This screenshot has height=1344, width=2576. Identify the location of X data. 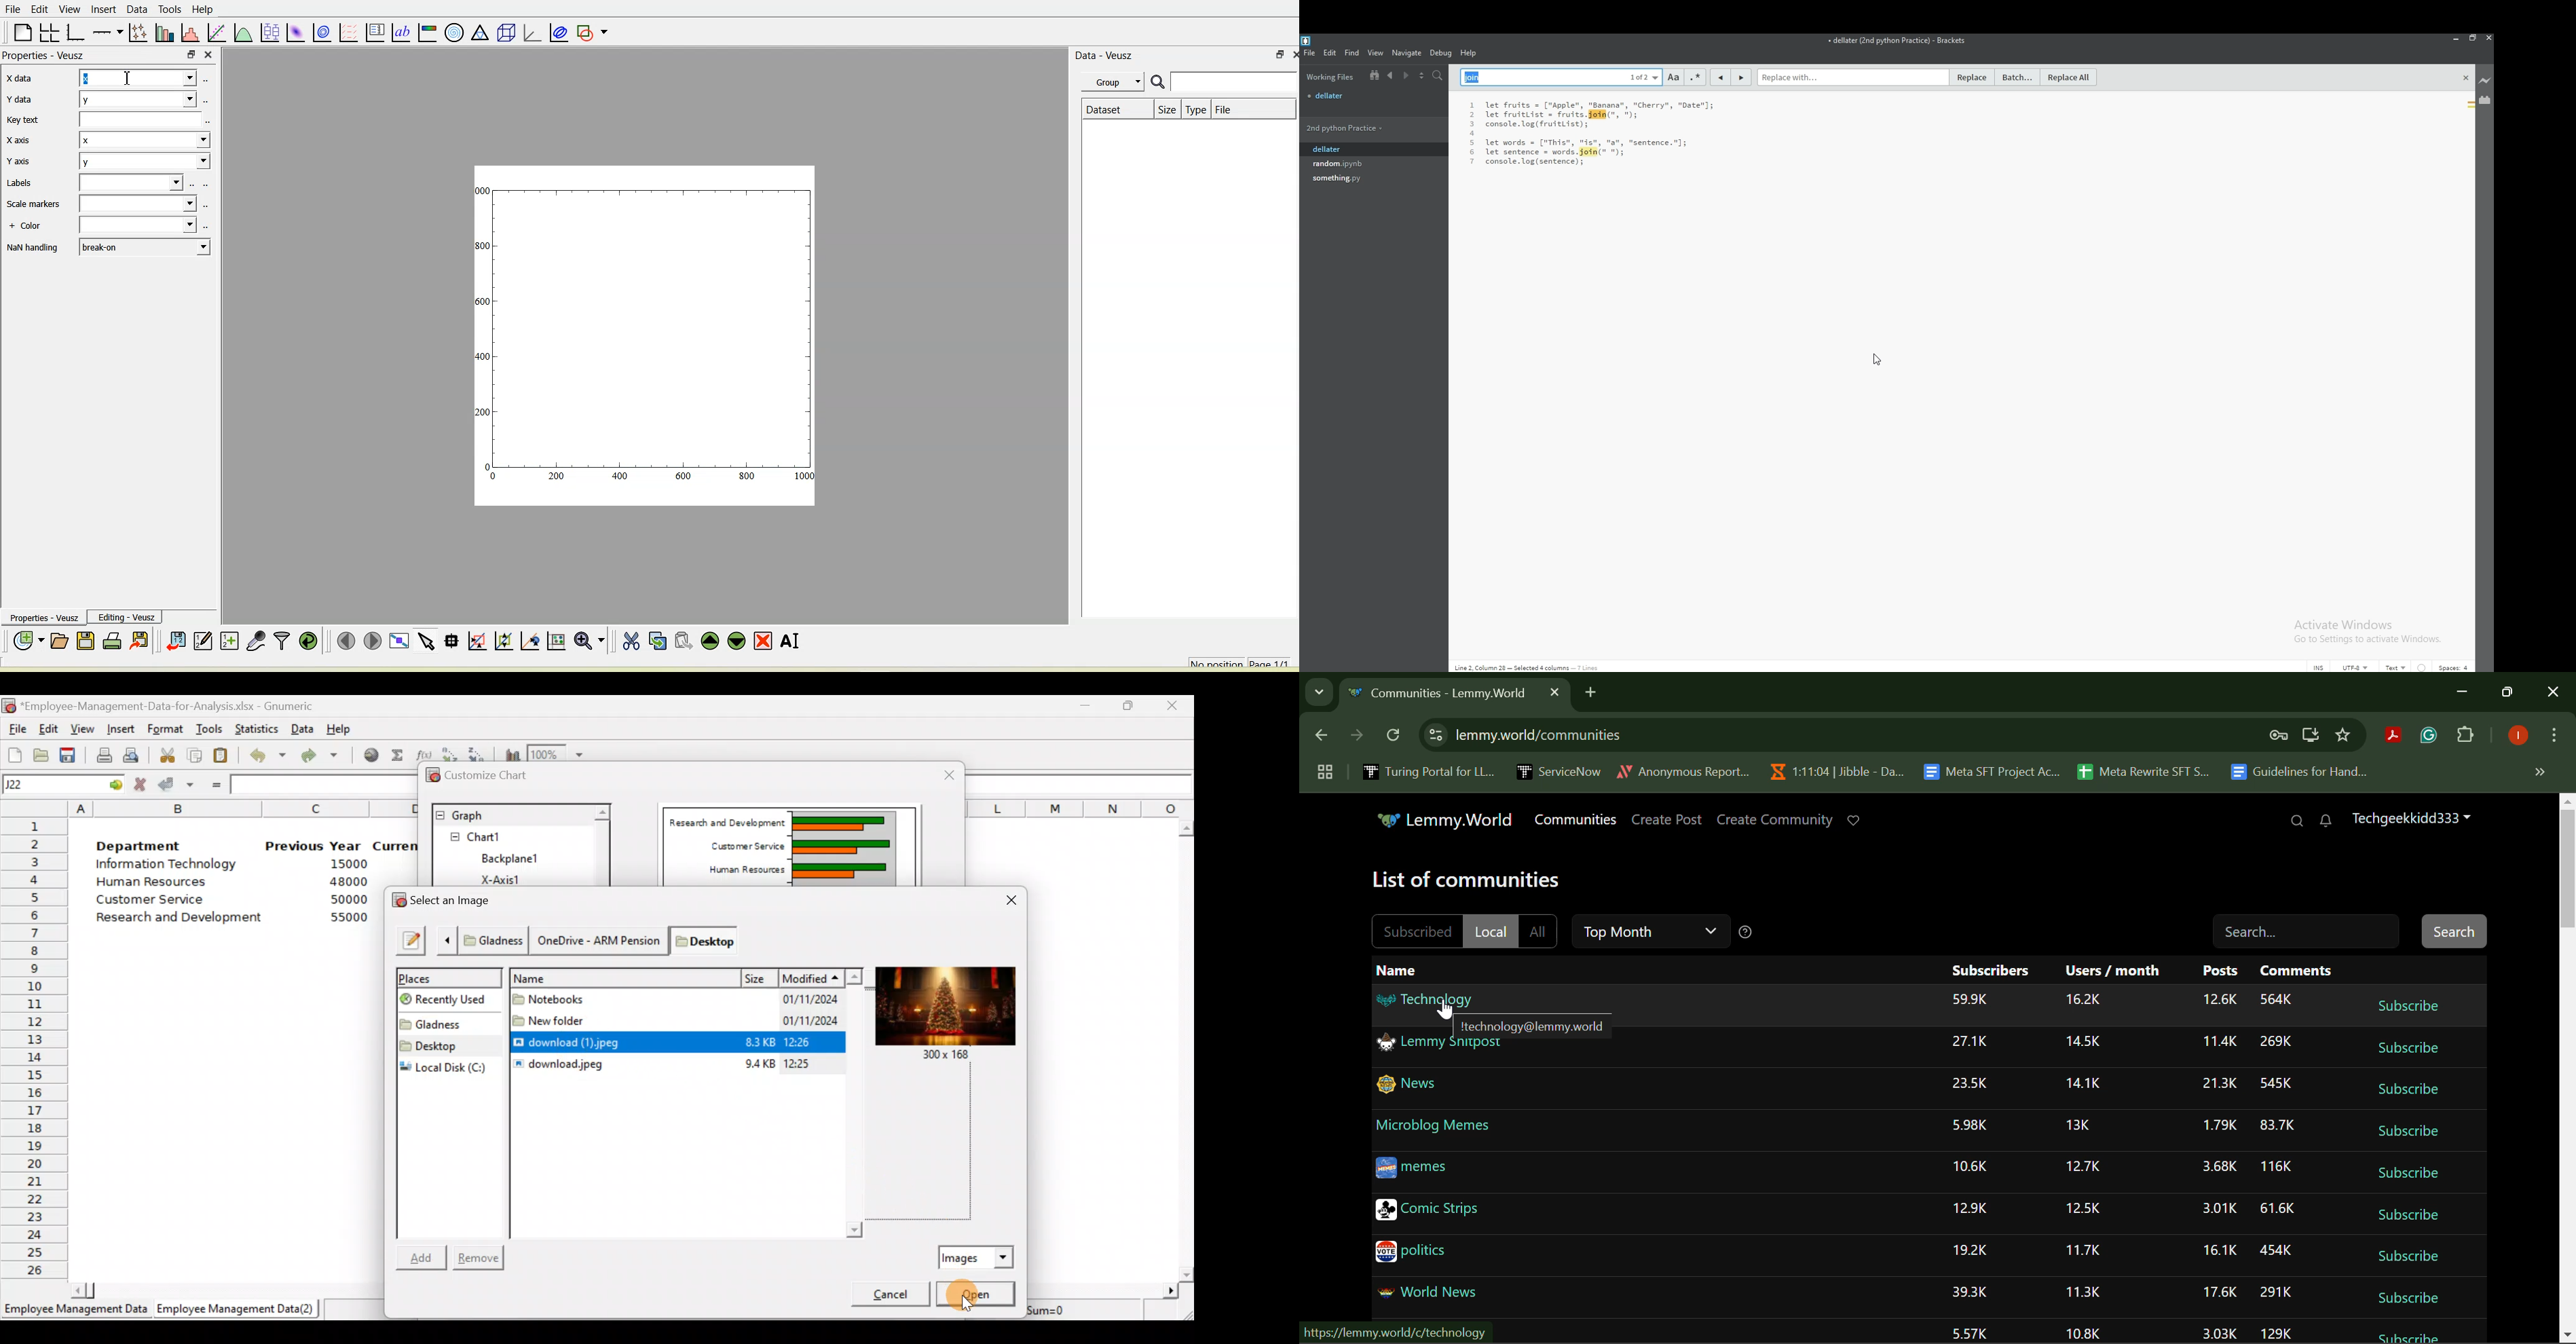
(26, 77).